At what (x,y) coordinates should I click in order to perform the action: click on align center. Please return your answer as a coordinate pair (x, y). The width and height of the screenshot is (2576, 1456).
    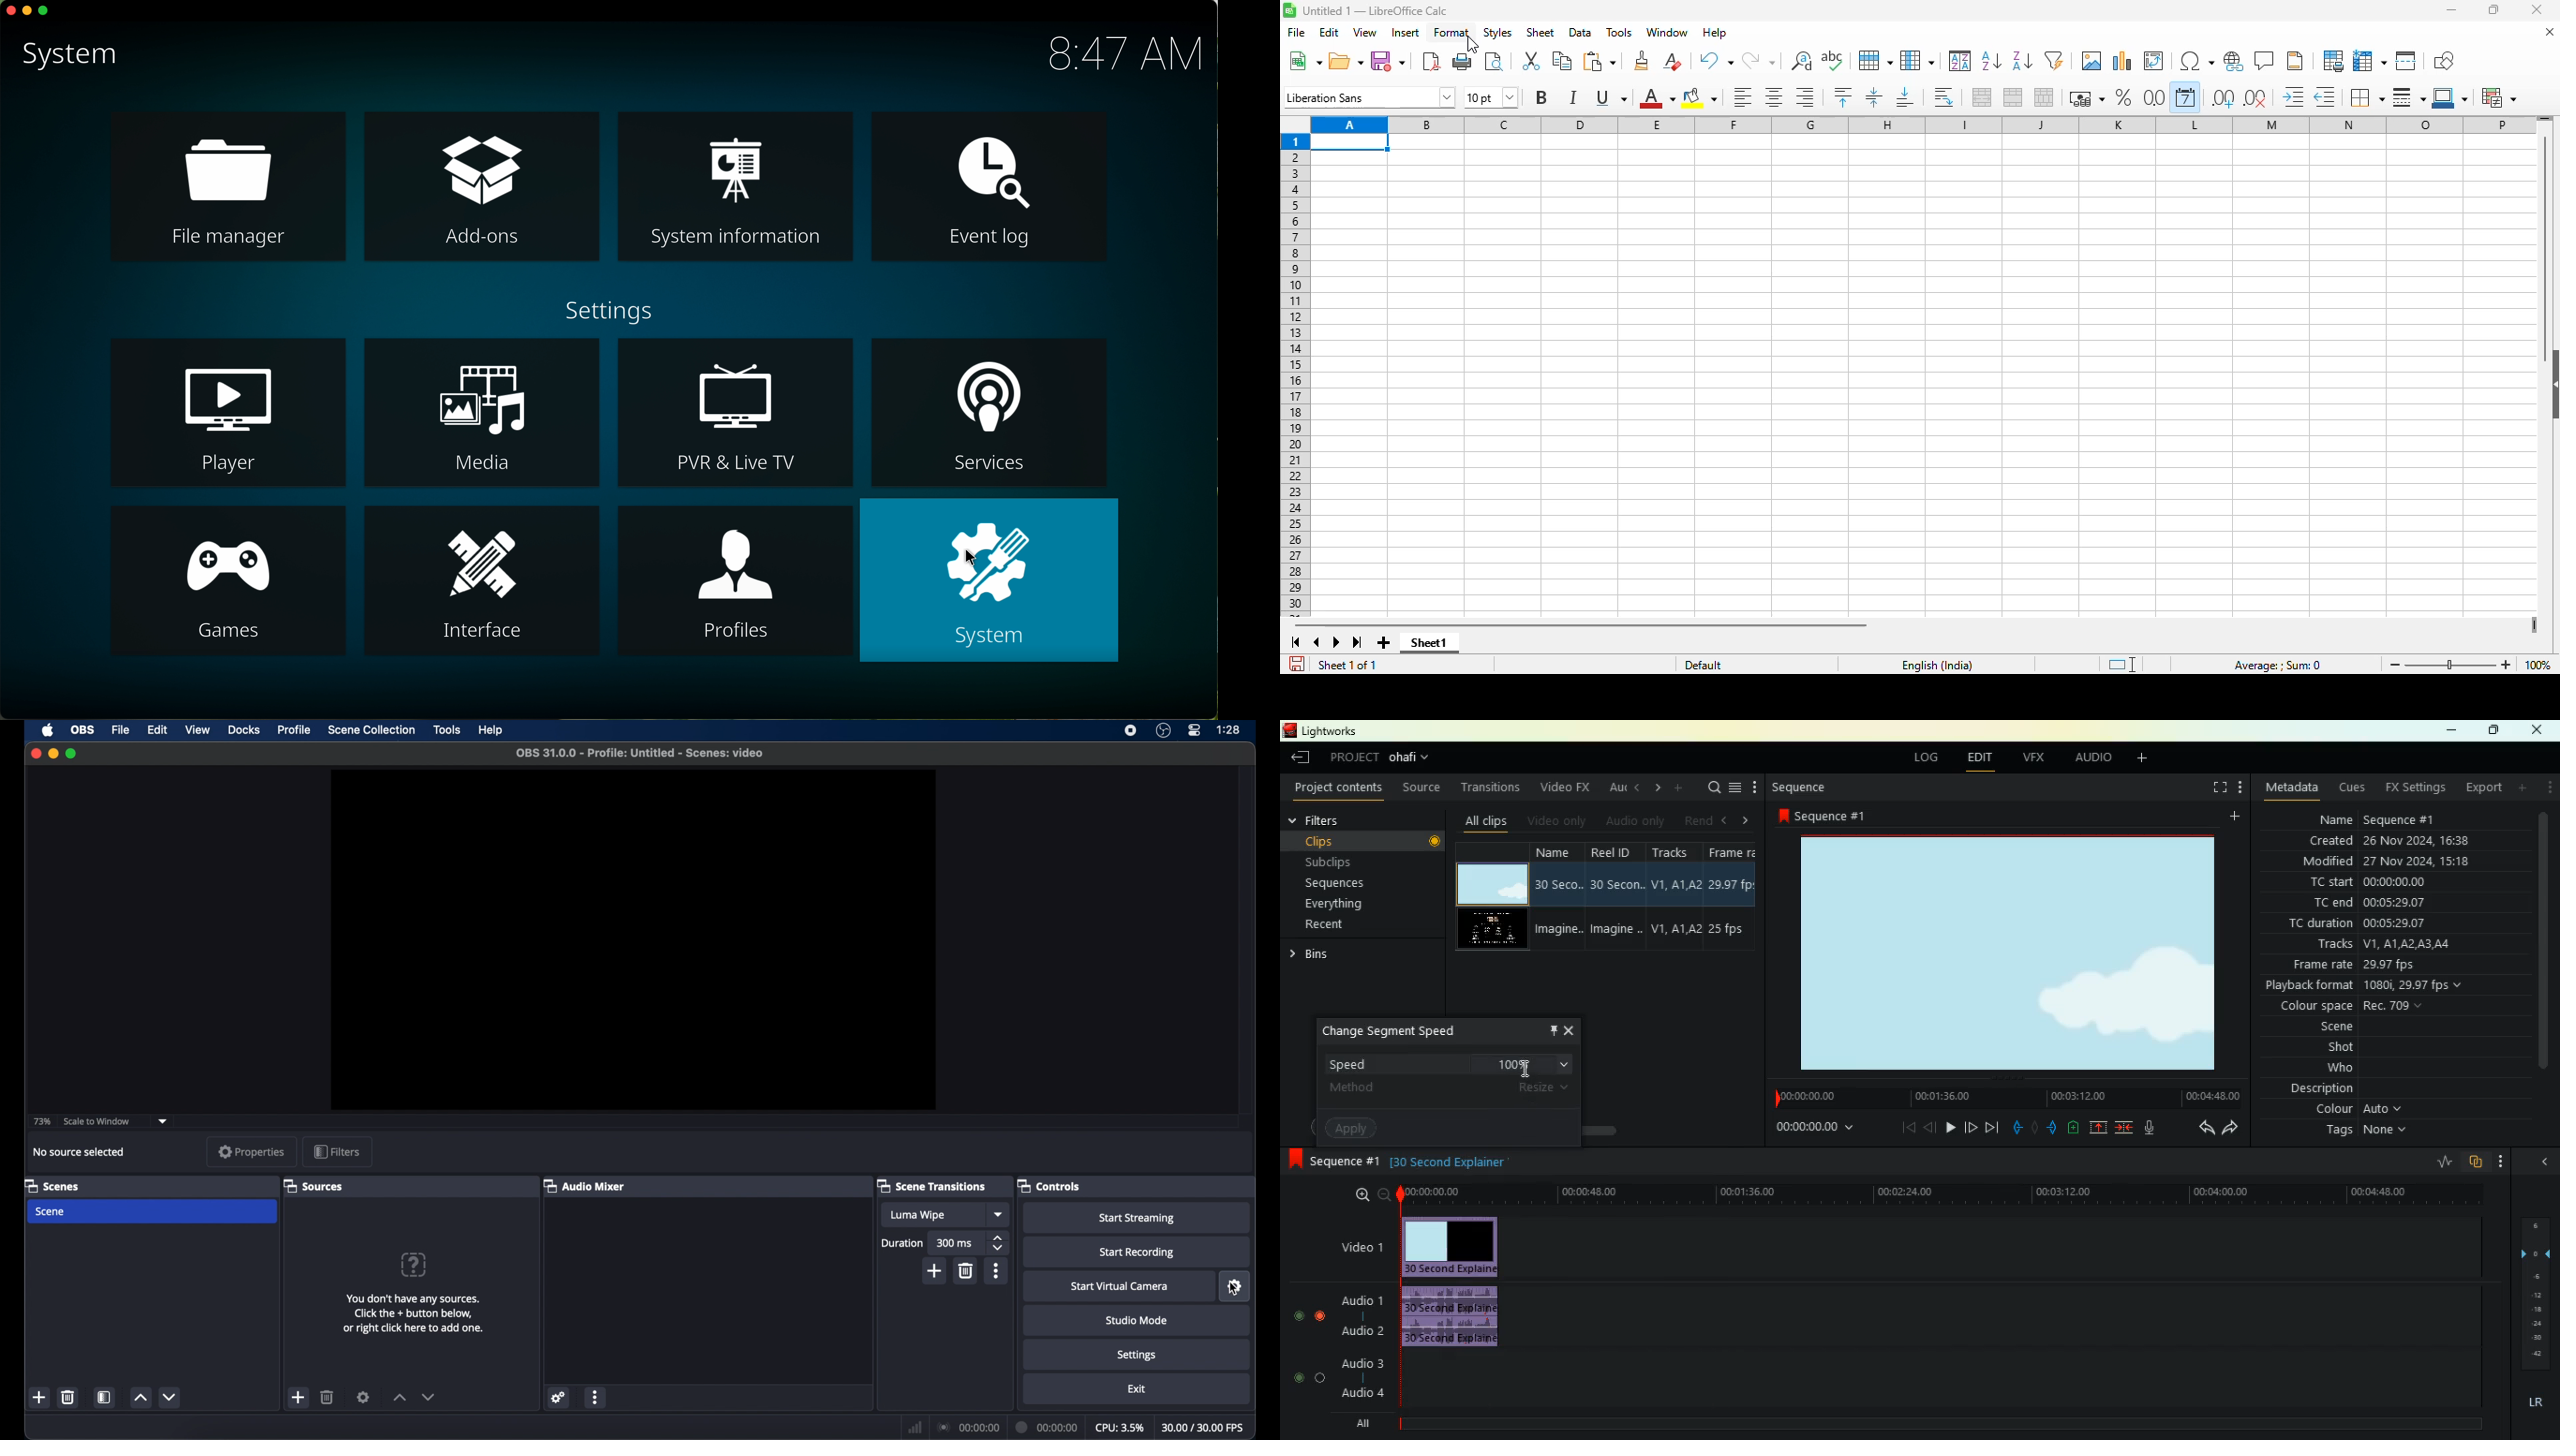
    Looking at the image, I should click on (1775, 98).